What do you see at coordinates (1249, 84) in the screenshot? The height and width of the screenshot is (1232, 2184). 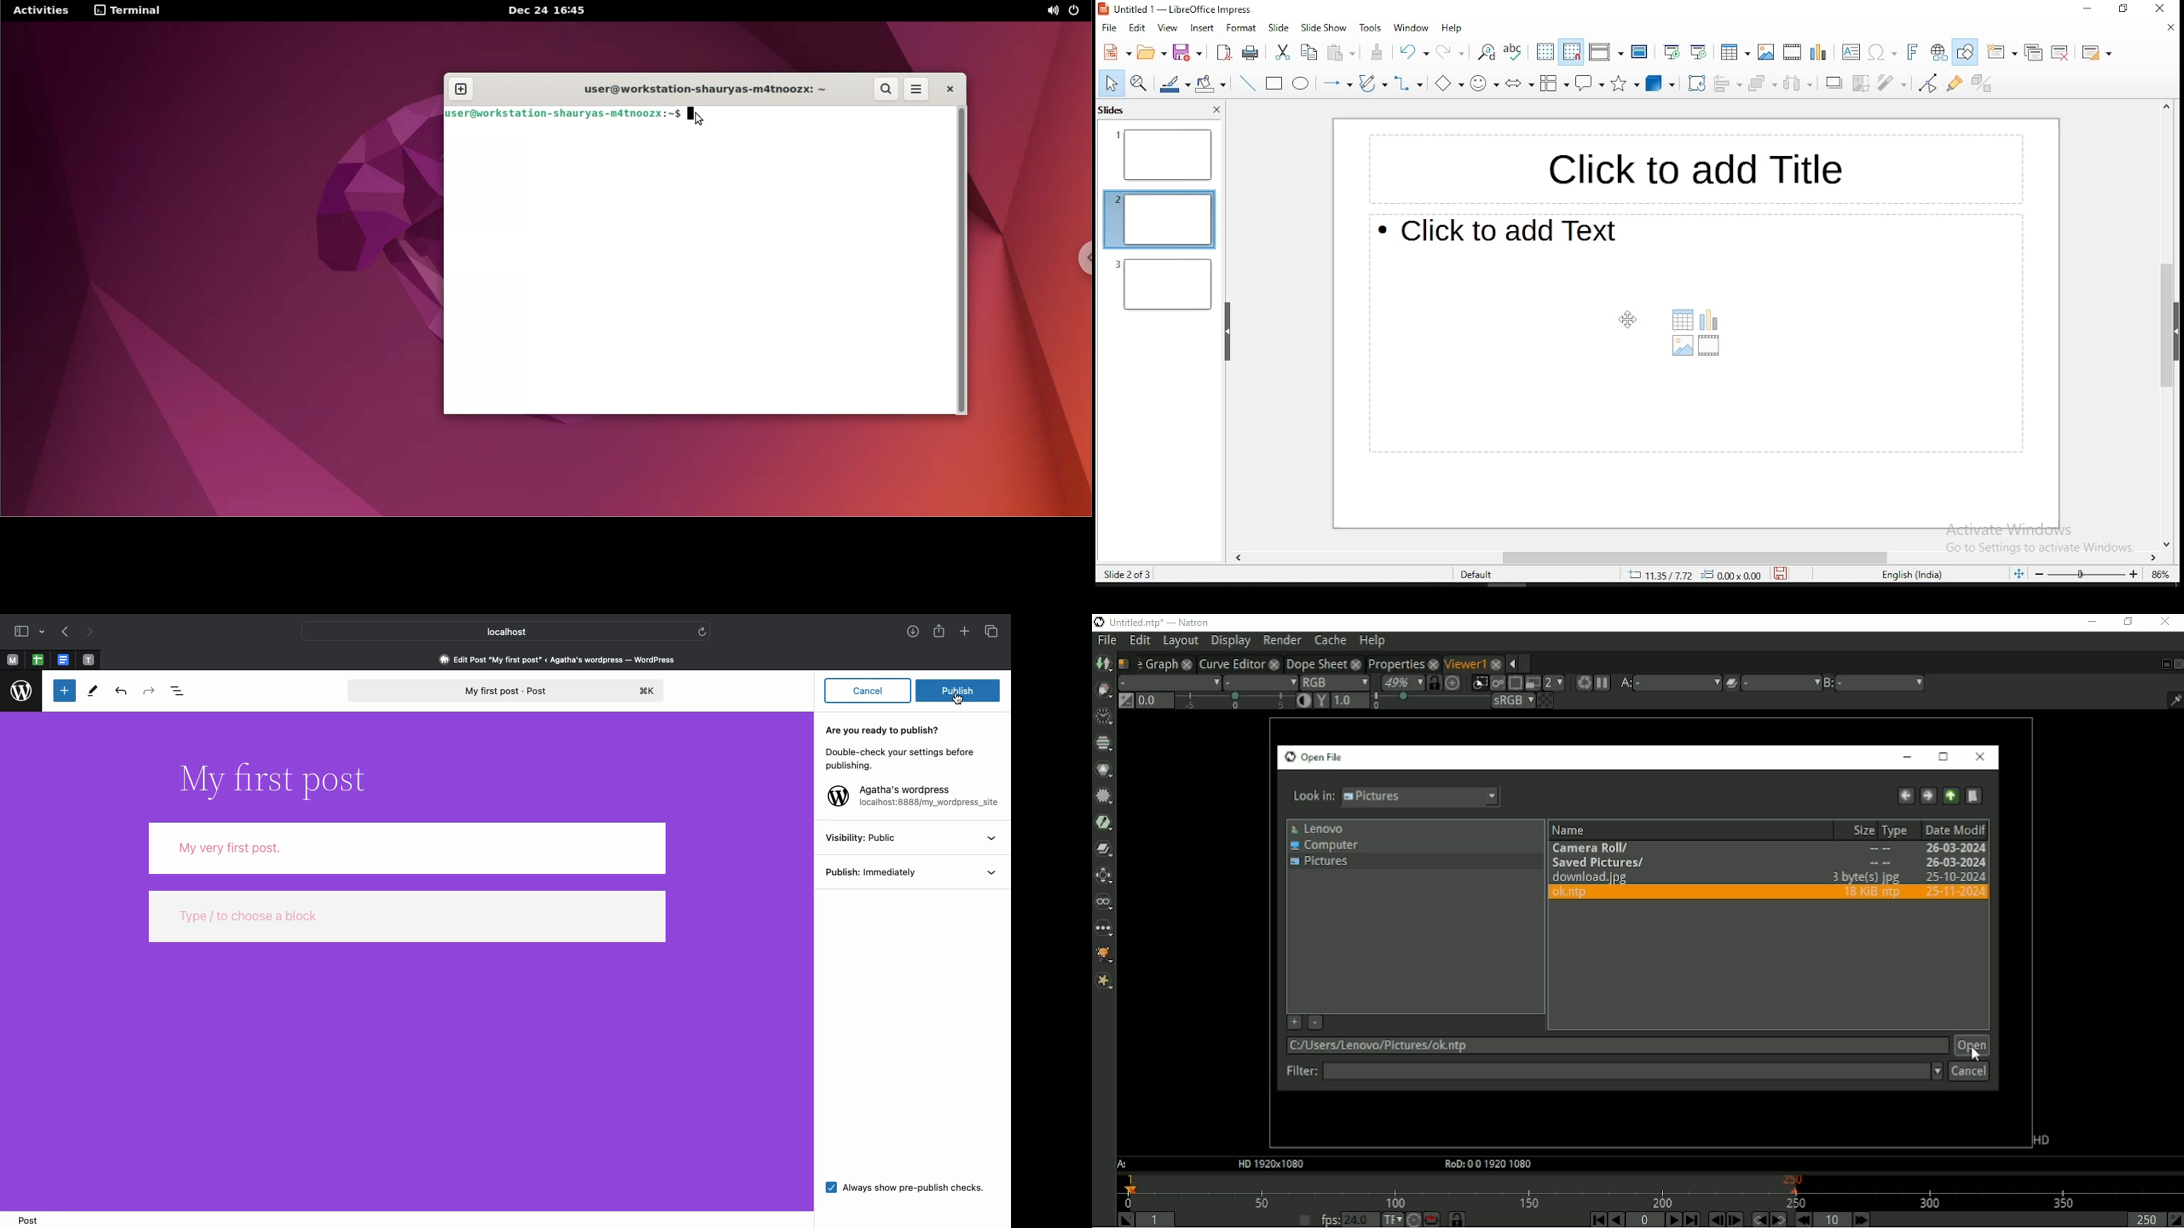 I see `line` at bounding box center [1249, 84].